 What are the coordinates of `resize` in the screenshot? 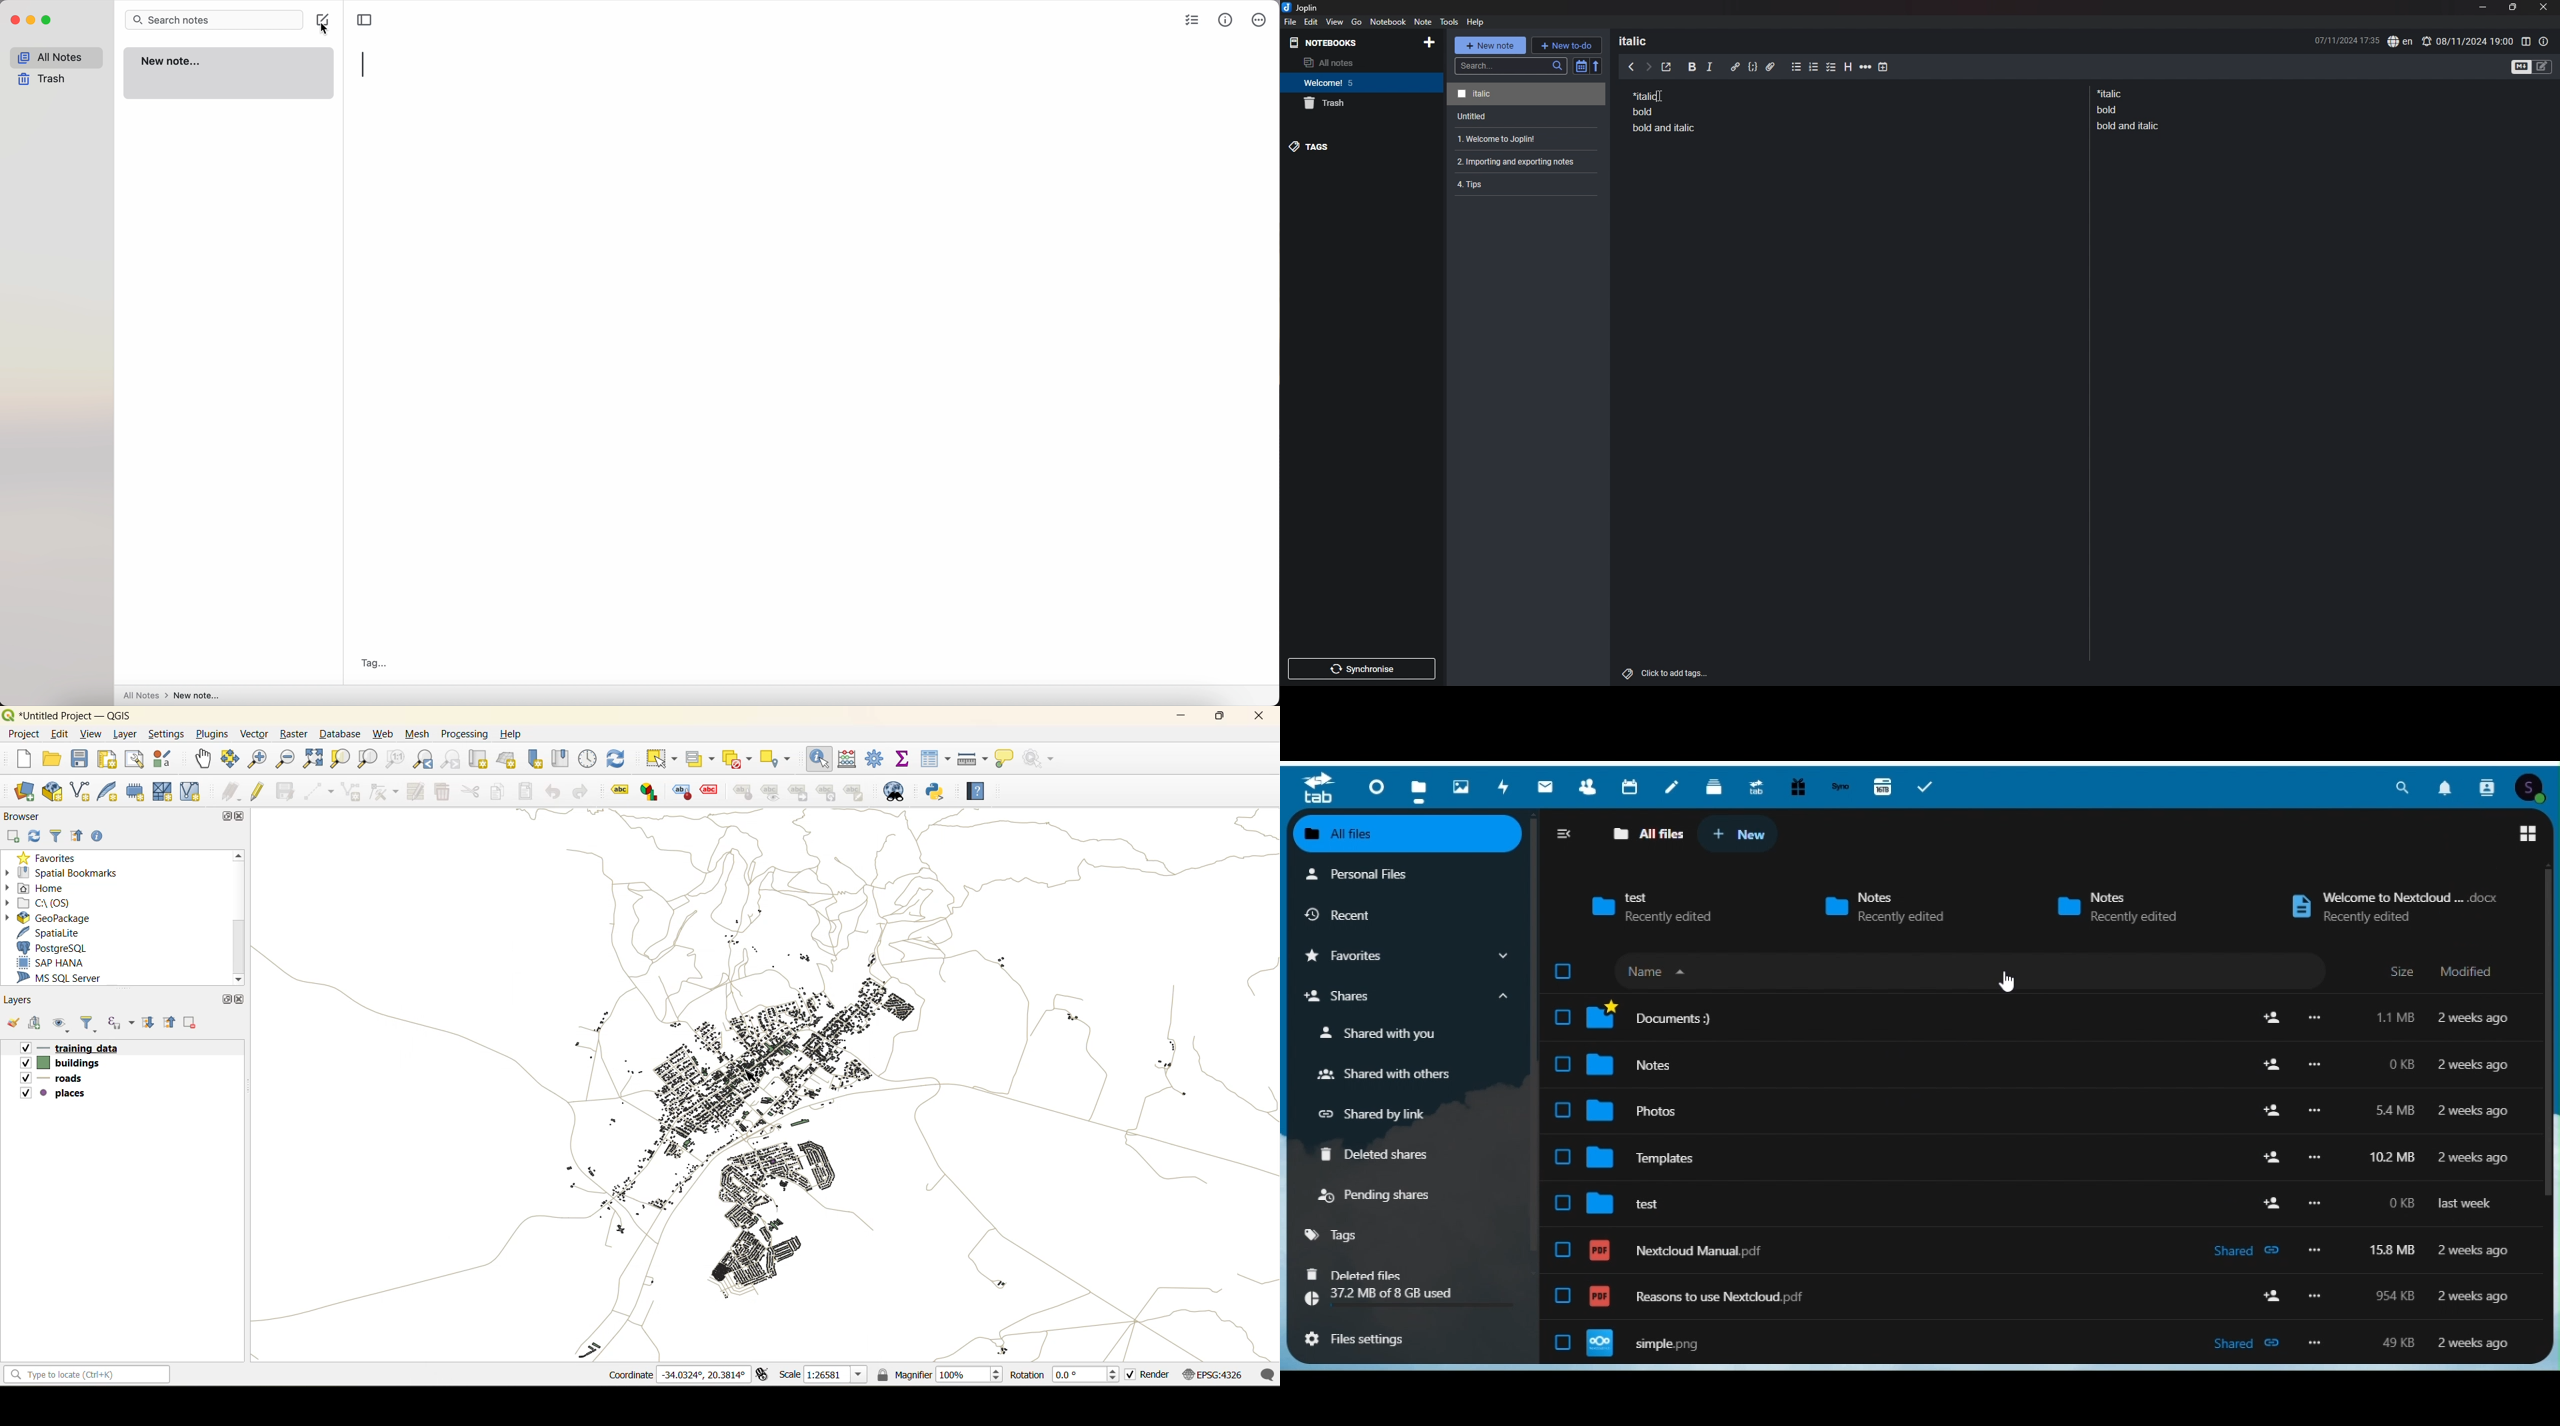 It's located at (2512, 7).